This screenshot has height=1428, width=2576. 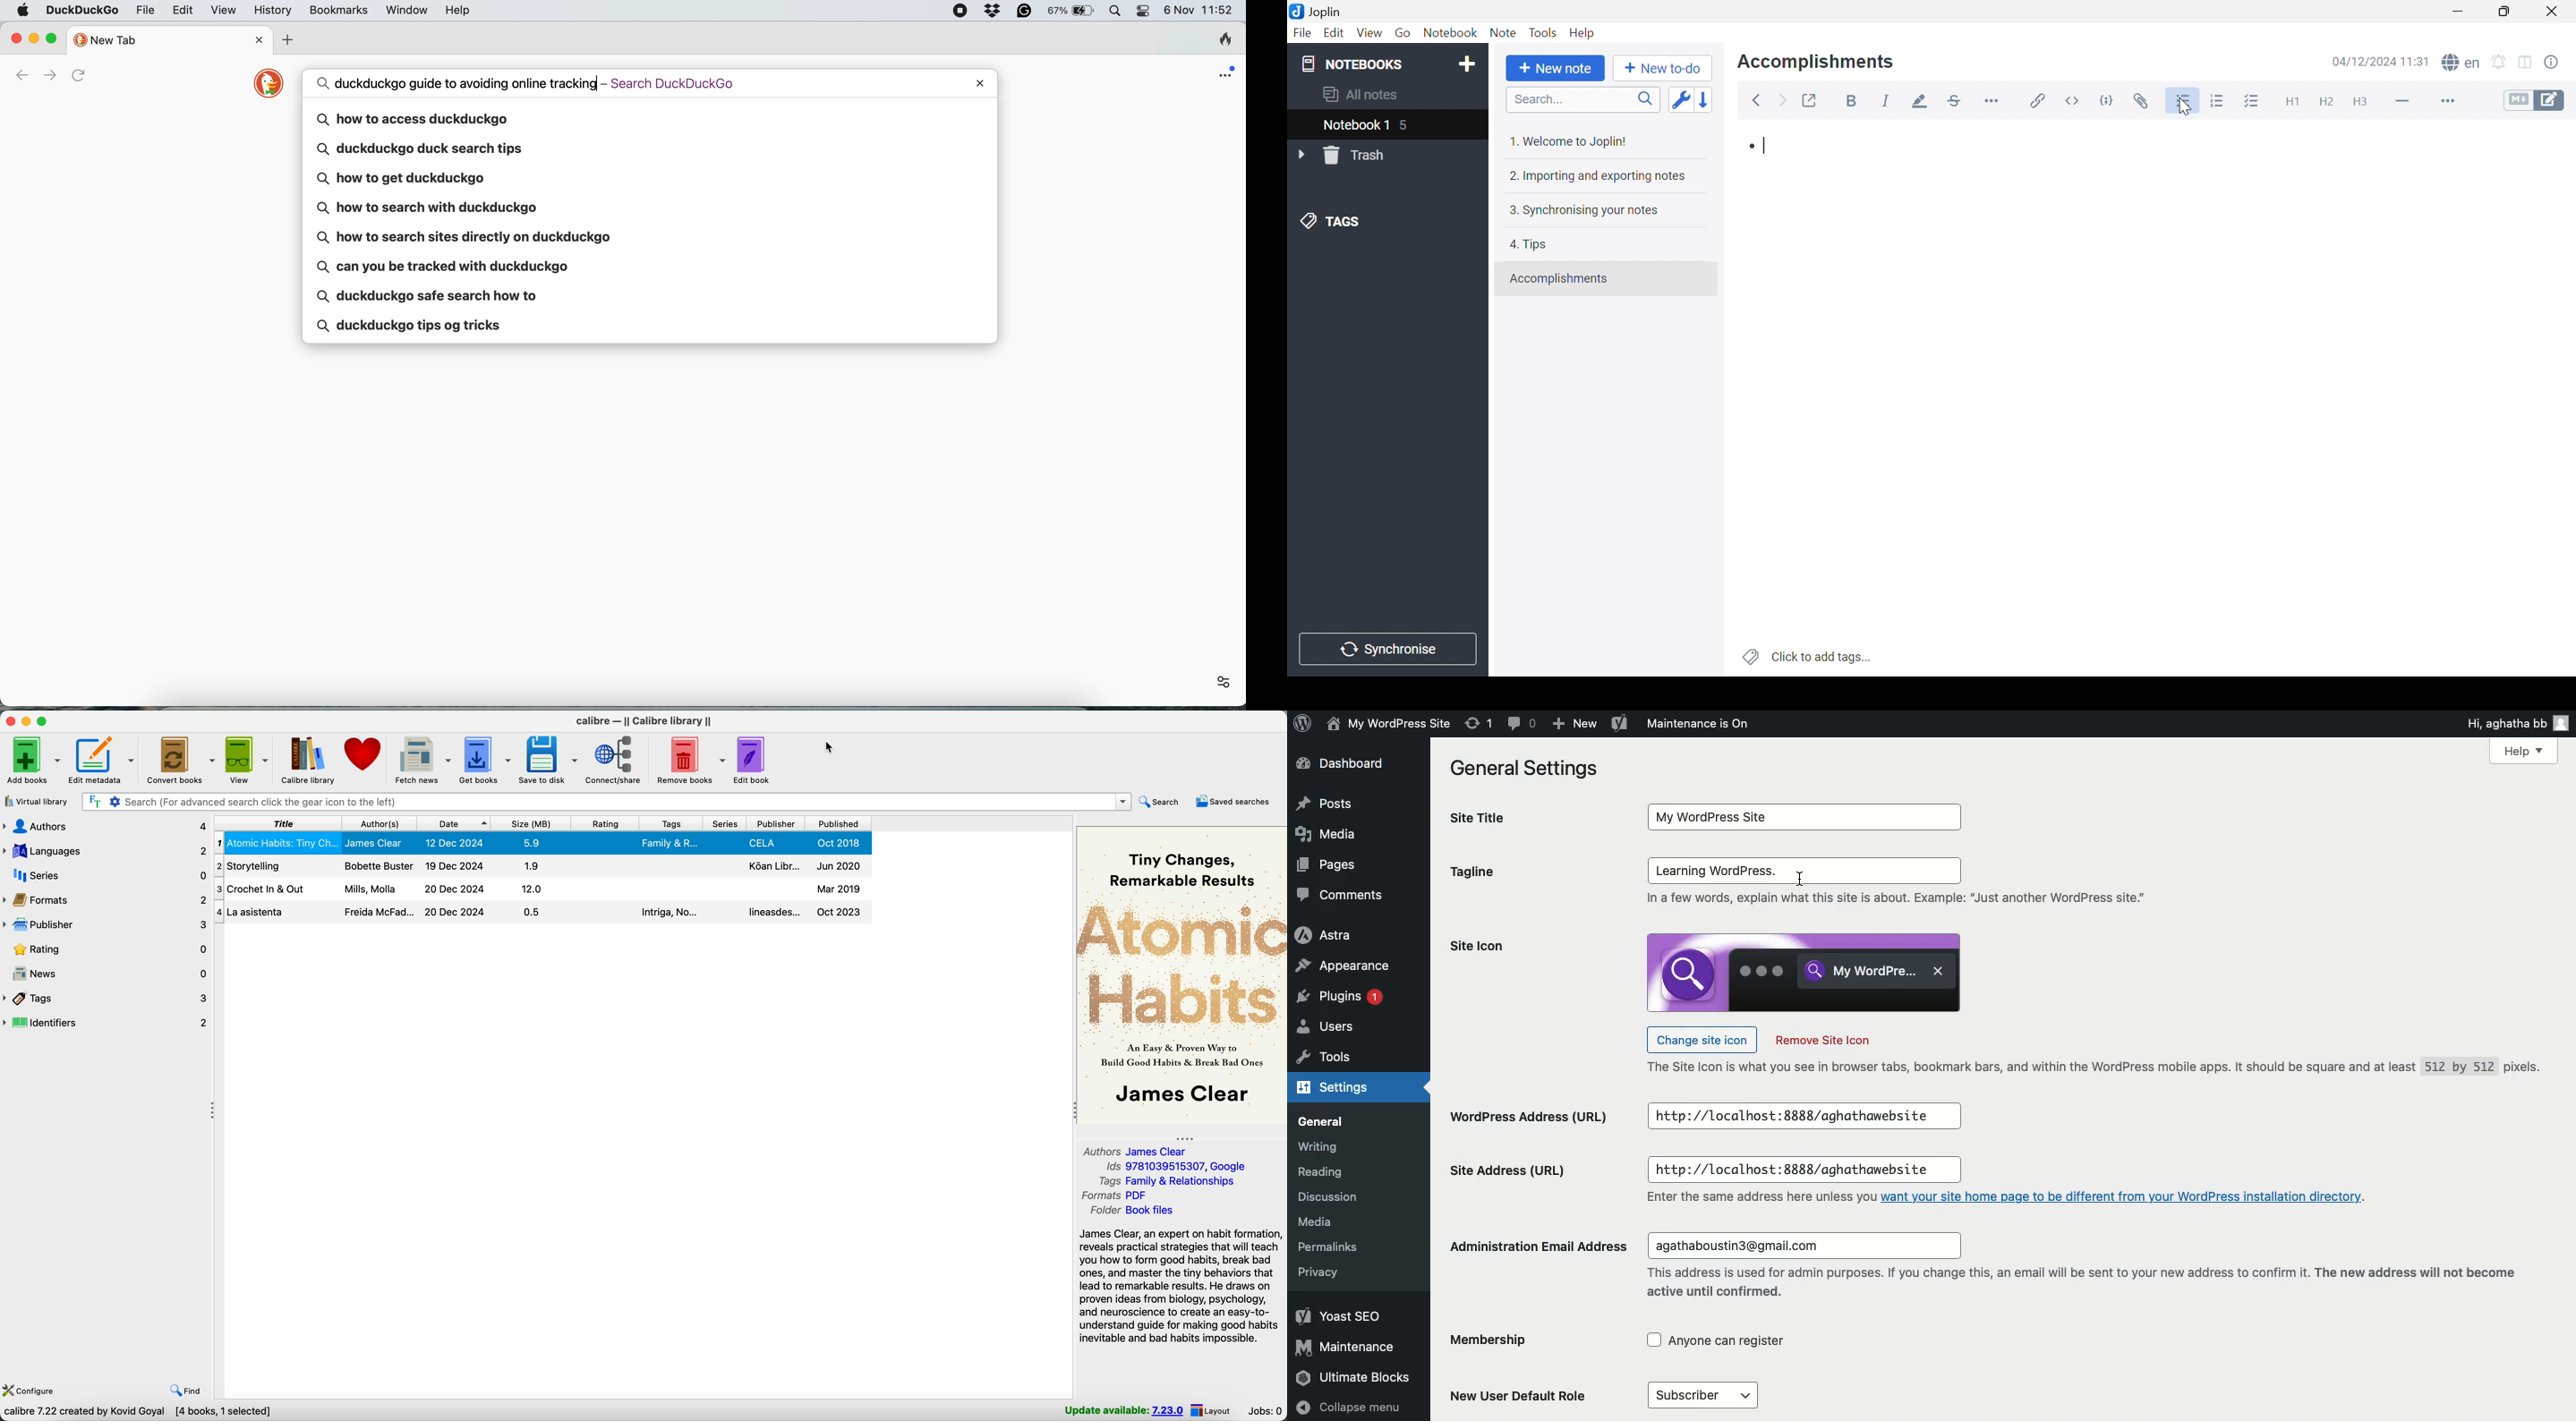 I want to click on Maintenance is on, so click(x=1698, y=723).